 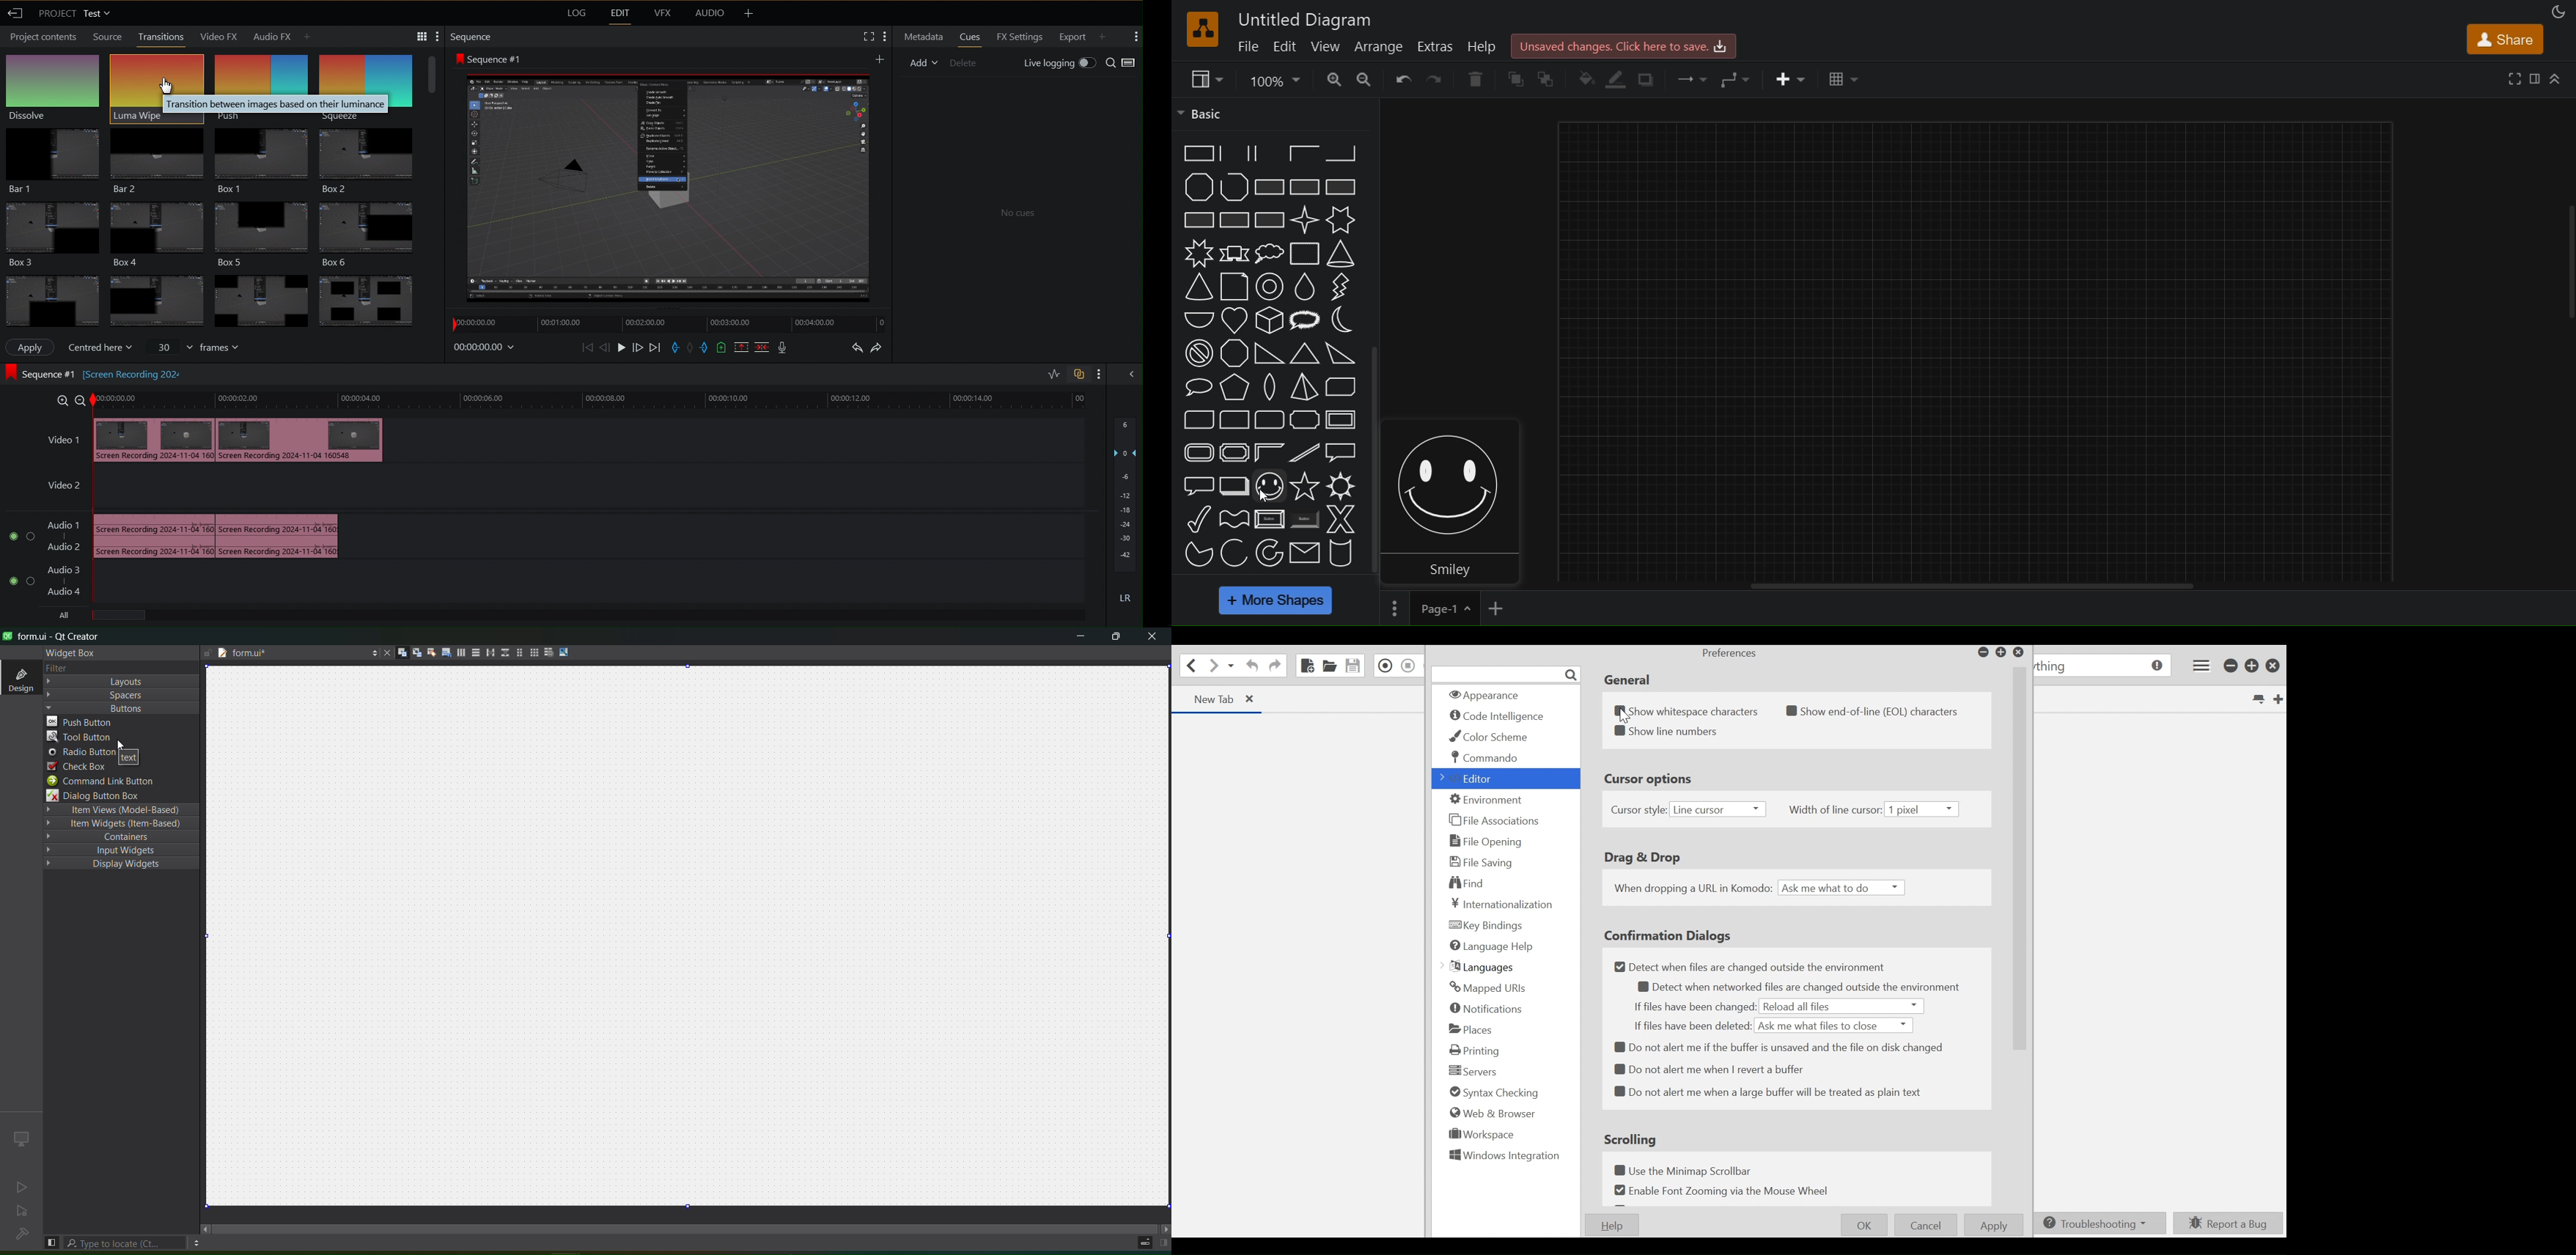 I want to click on Transitions, so click(x=161, y=36).